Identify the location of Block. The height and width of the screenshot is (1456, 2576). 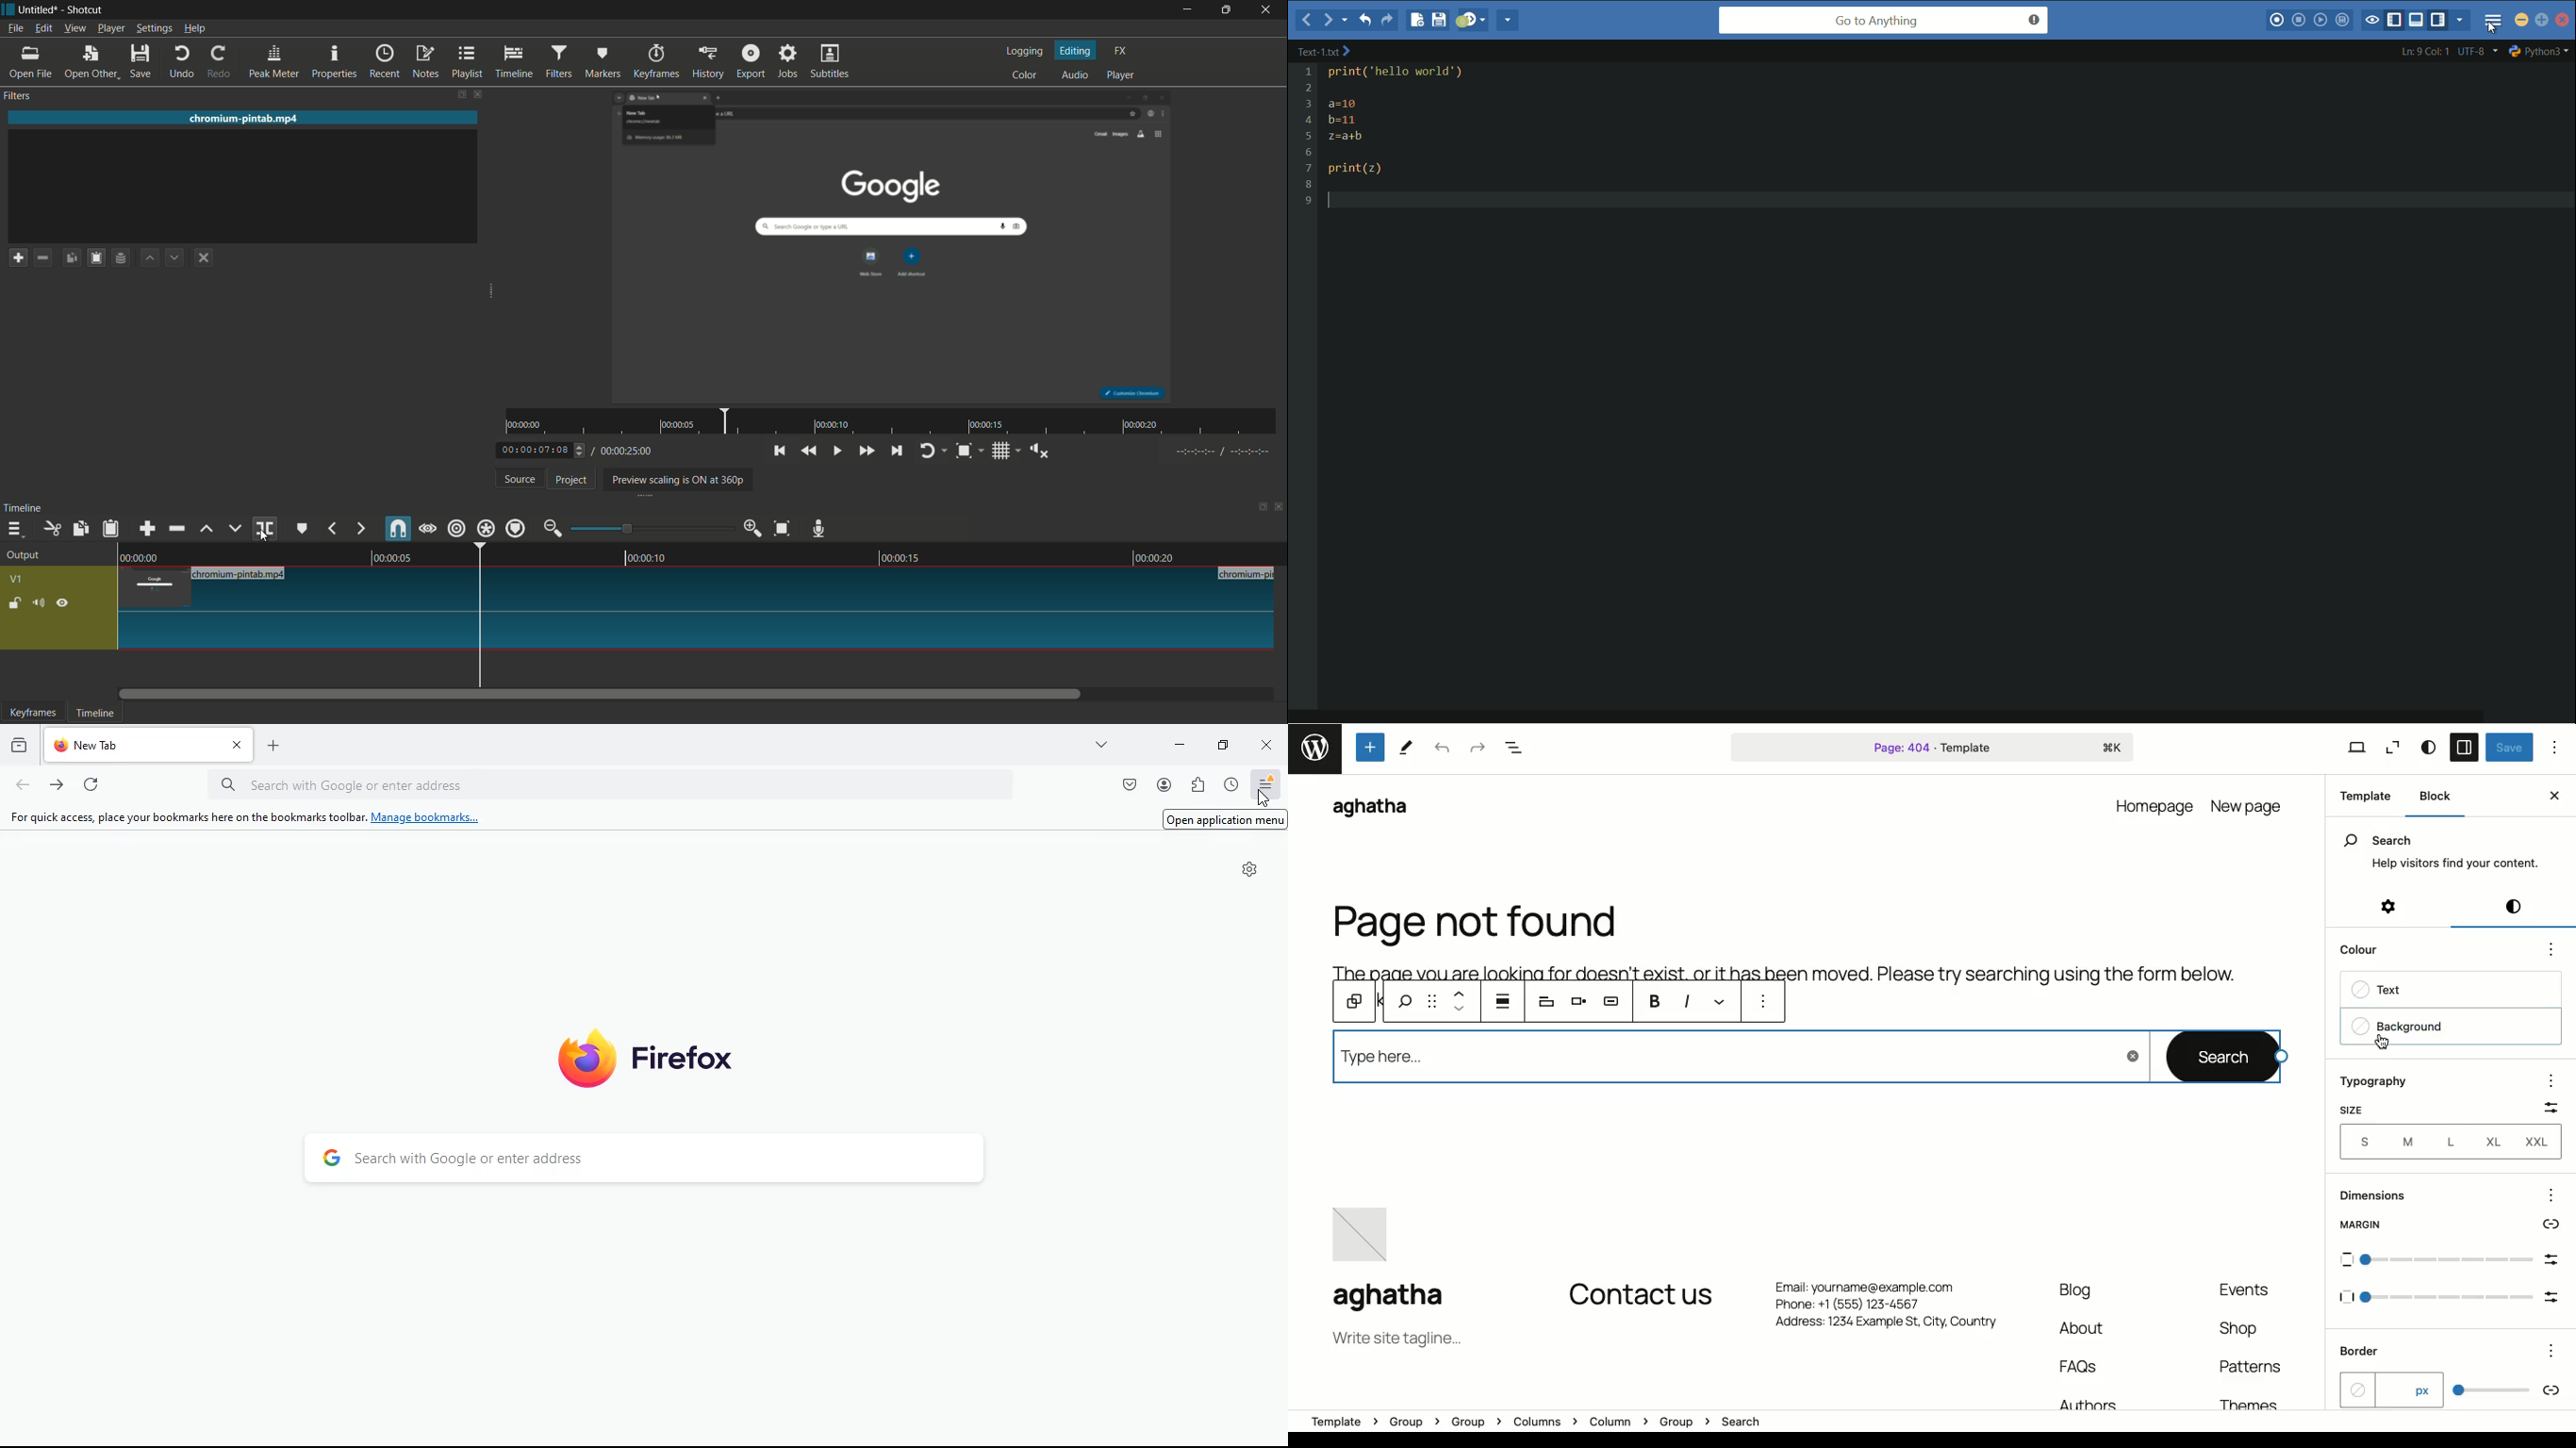
(1356, 1000).